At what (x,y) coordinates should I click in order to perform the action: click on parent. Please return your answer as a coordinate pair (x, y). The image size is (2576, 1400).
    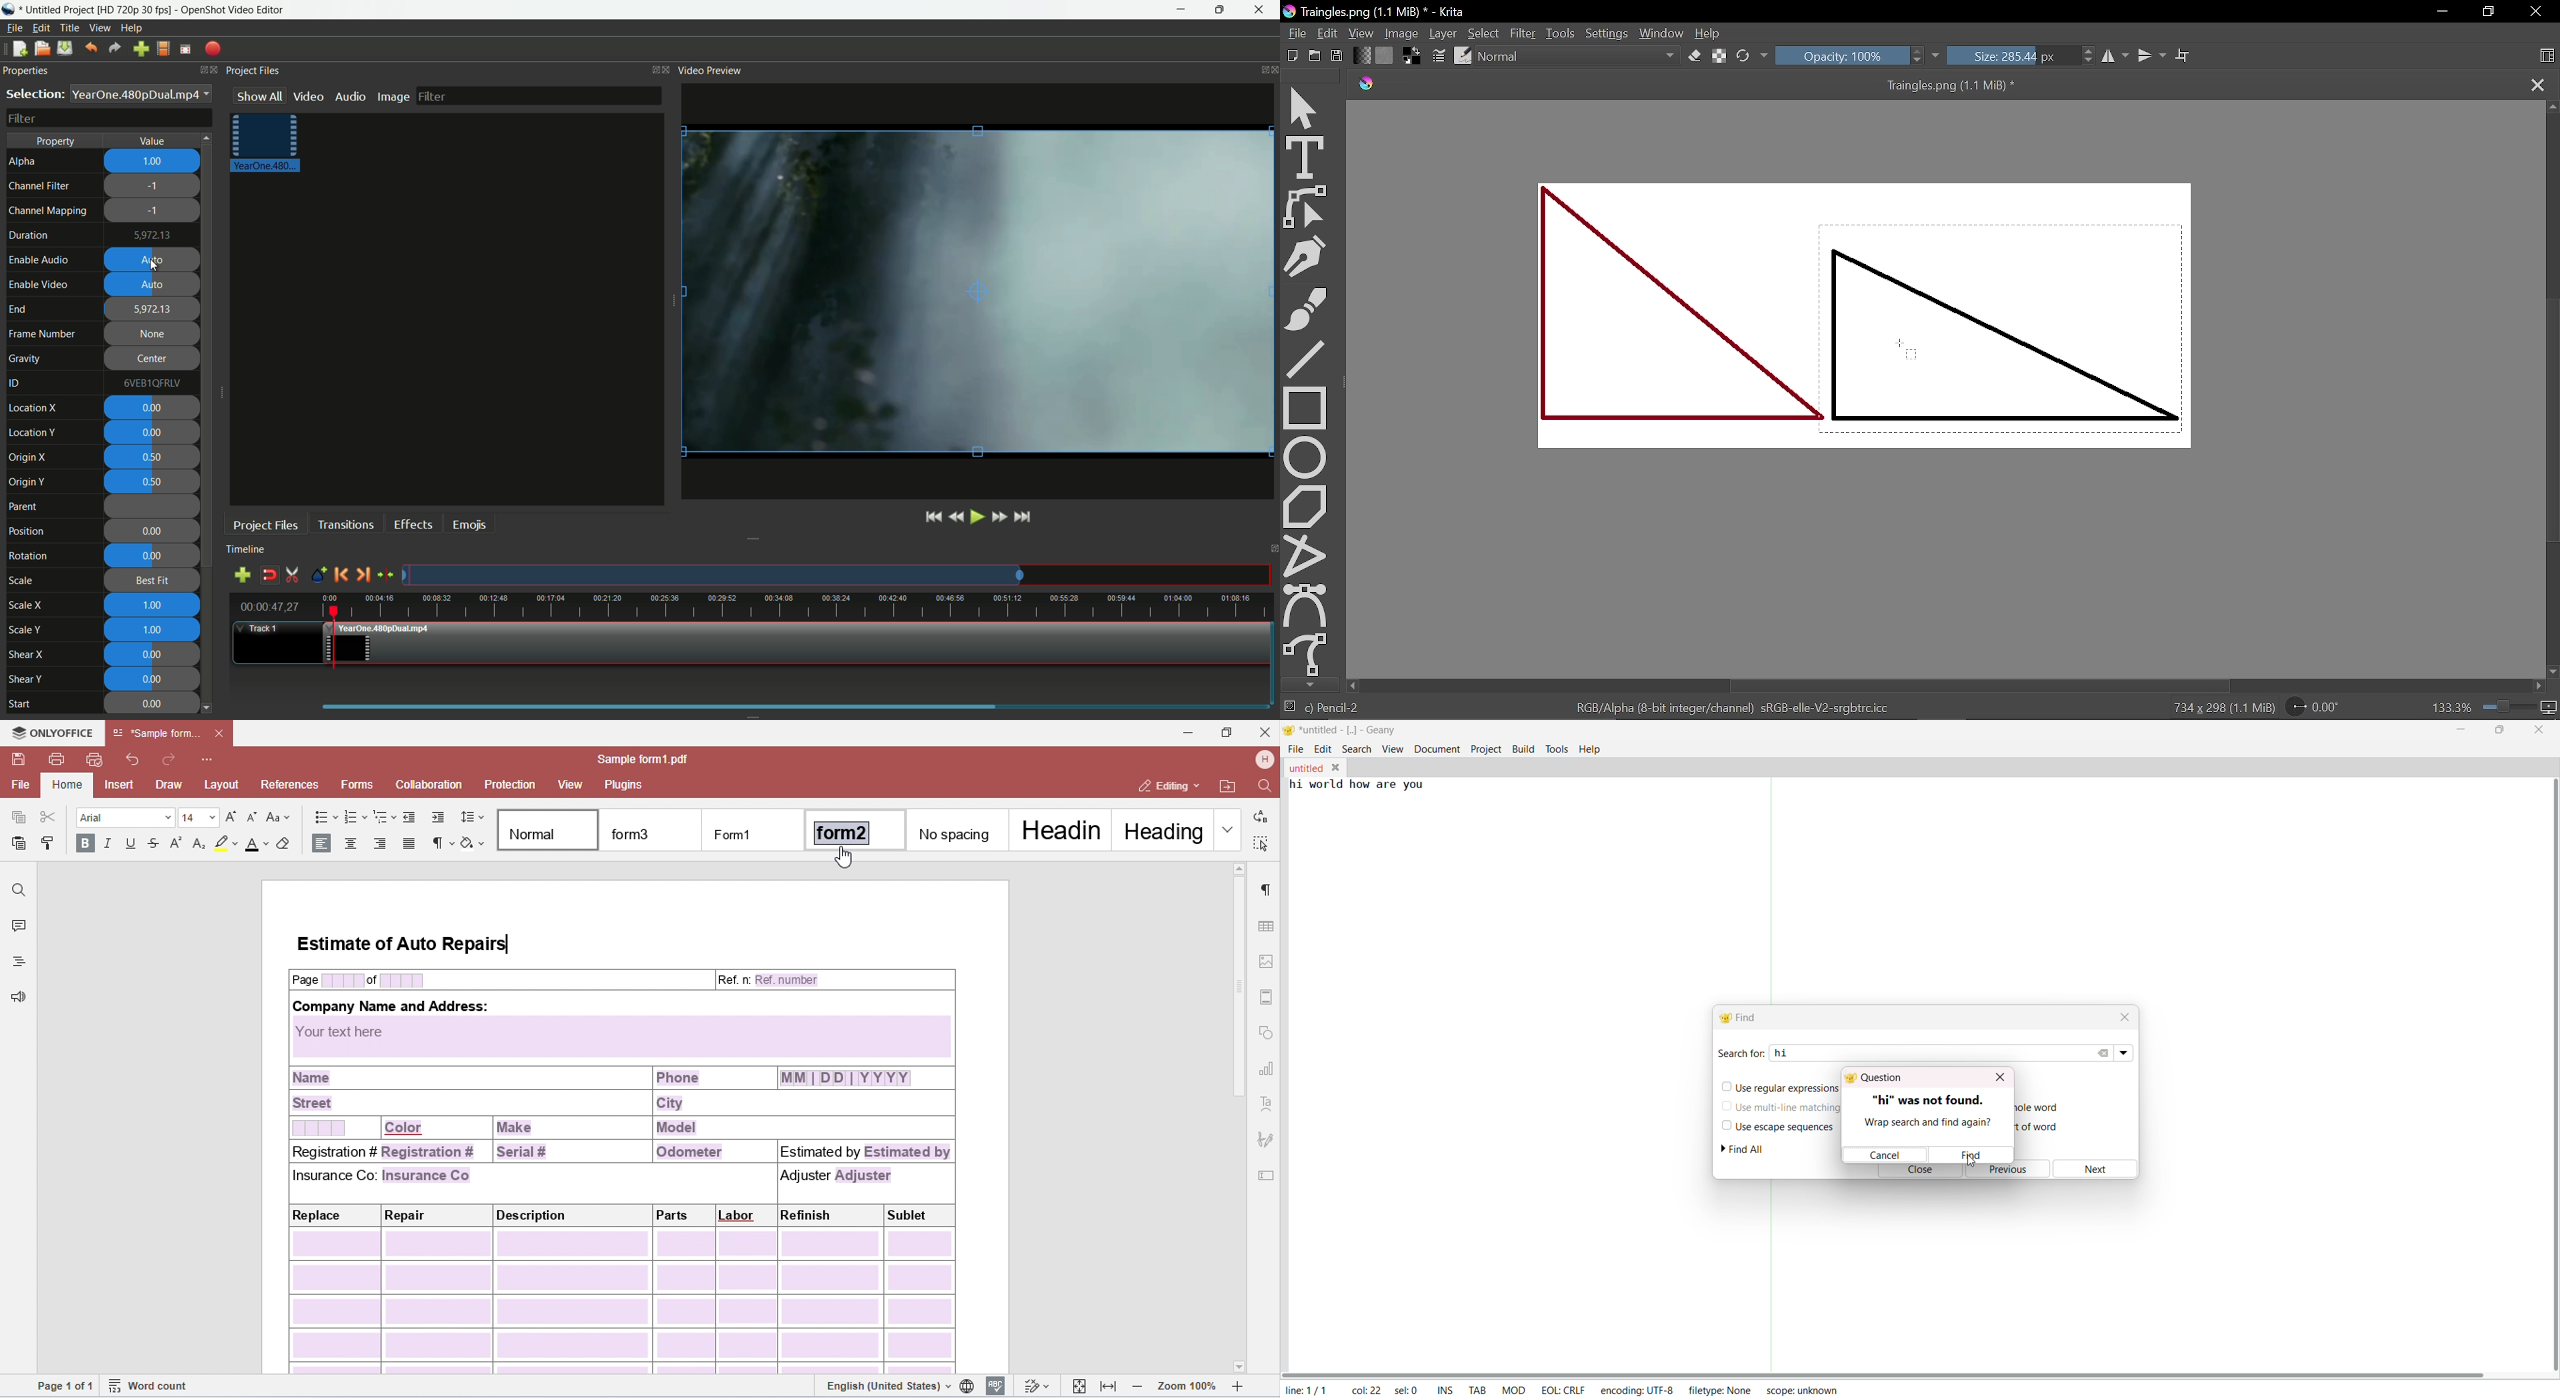
    Looking at the image, I should click on (26, 507).